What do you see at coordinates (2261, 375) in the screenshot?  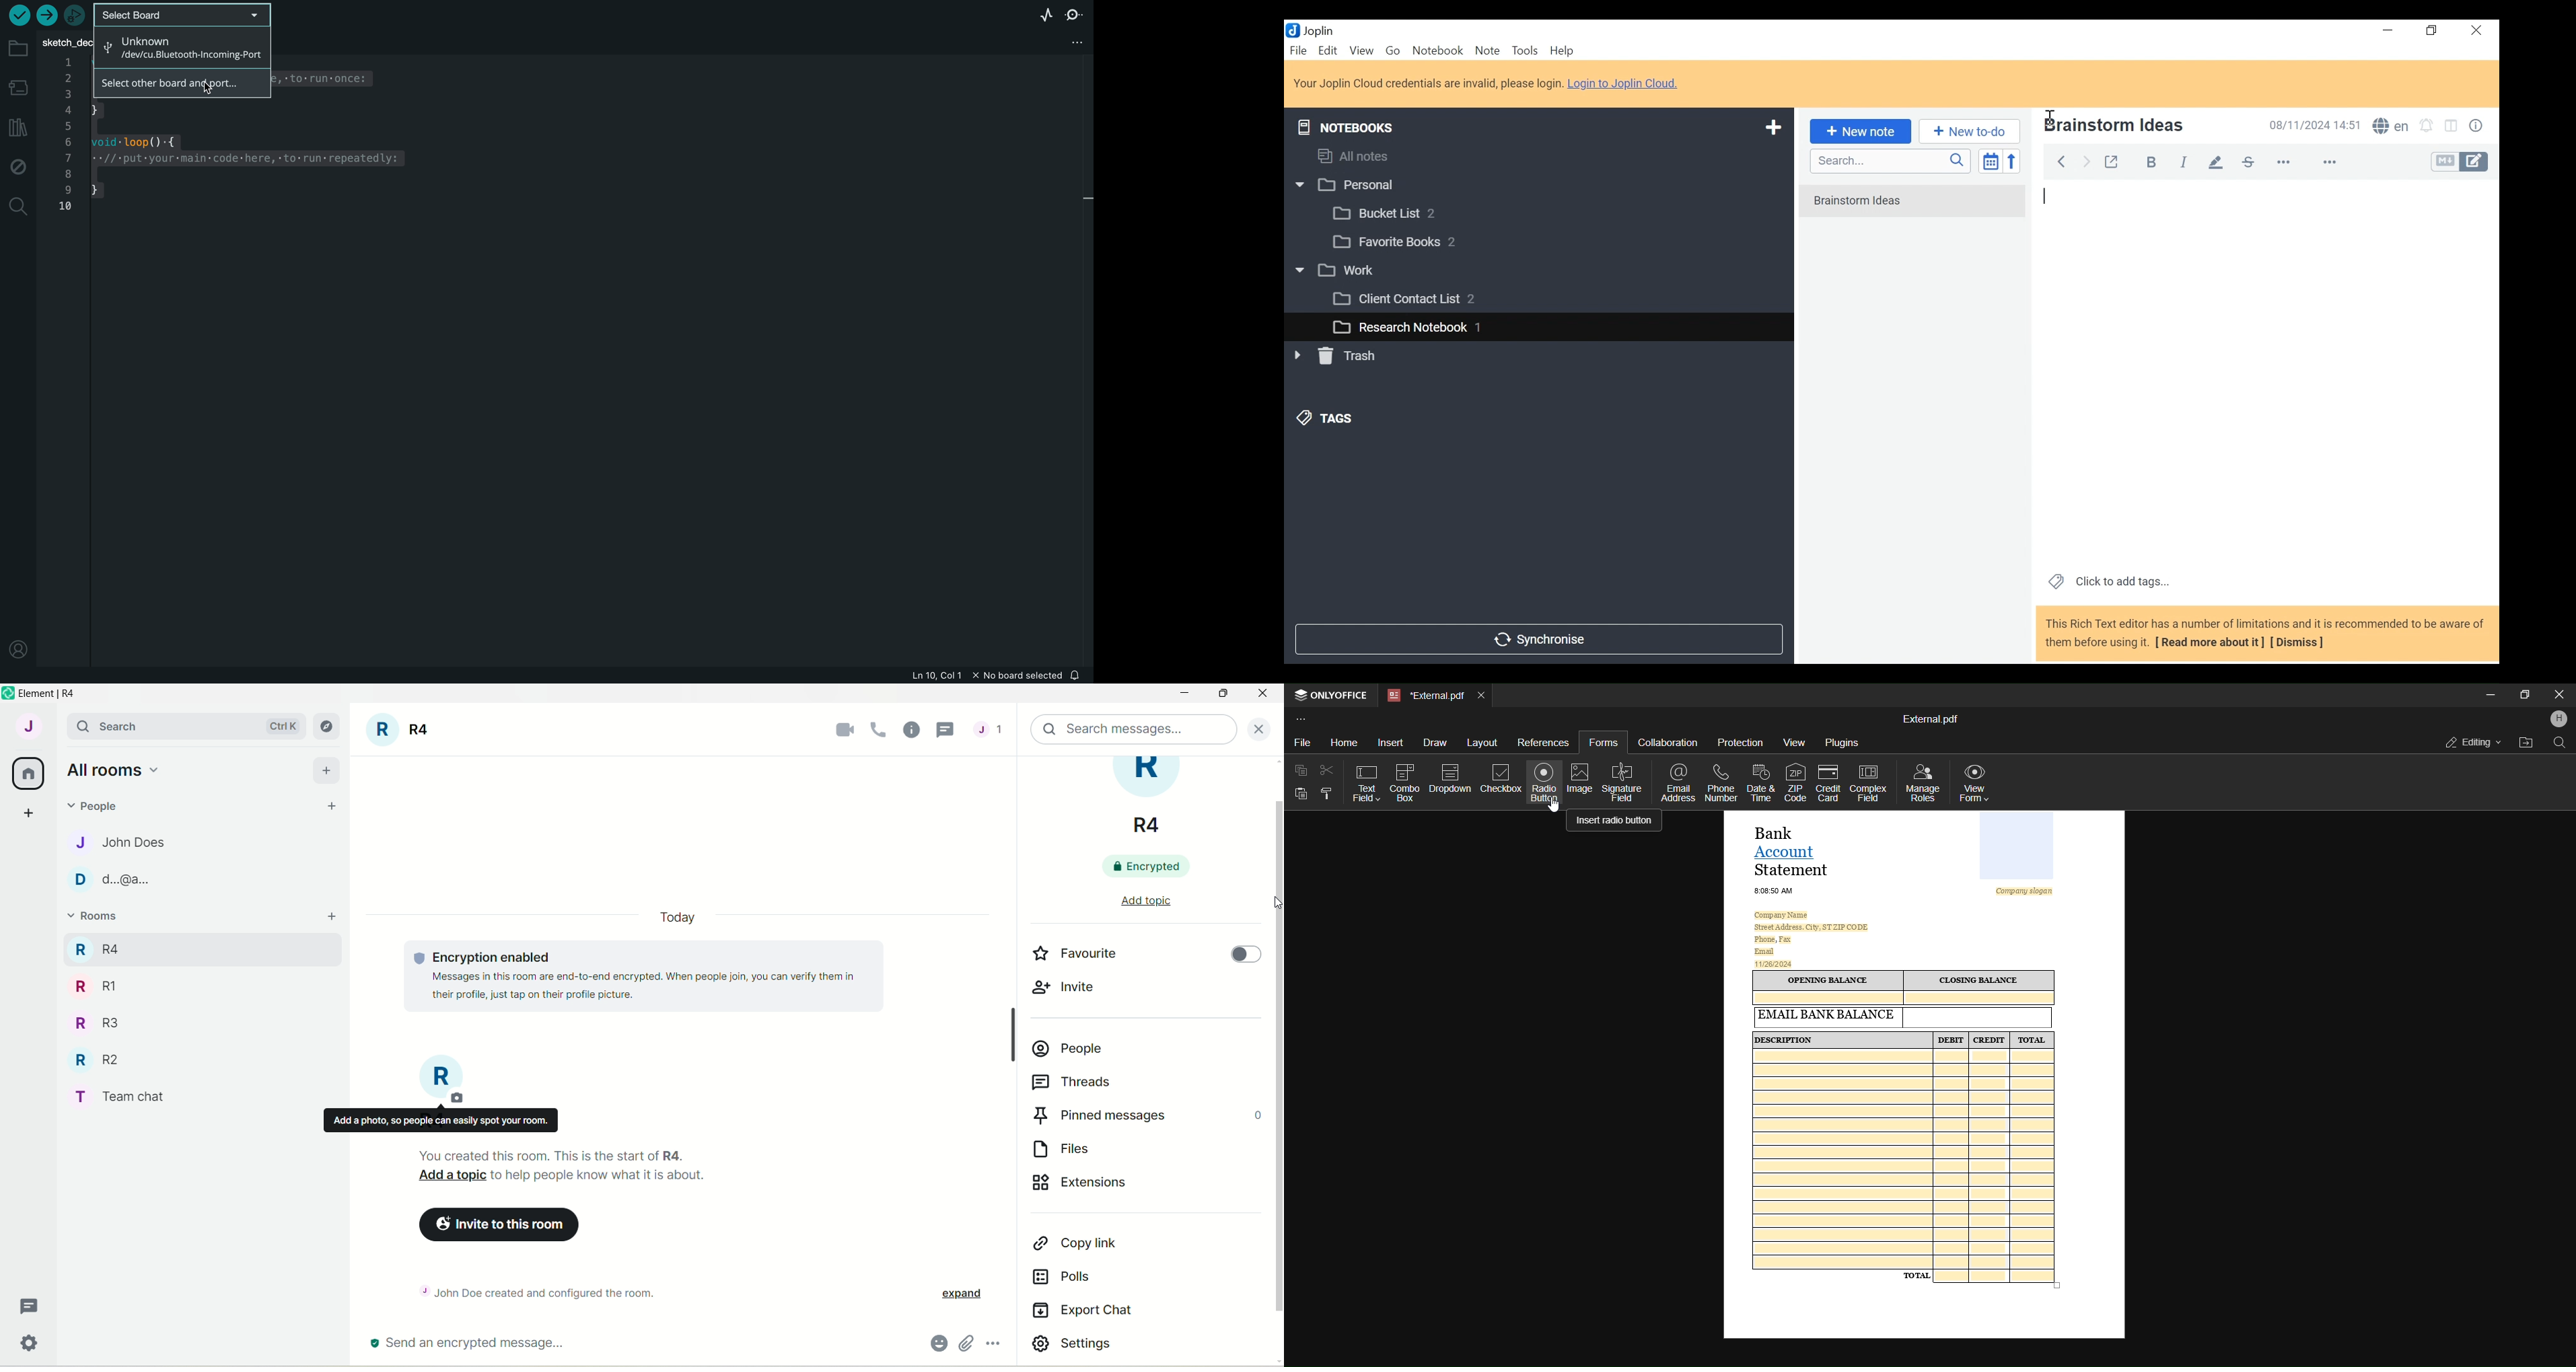 I see `Note View` at bounding box center [2261, 375].